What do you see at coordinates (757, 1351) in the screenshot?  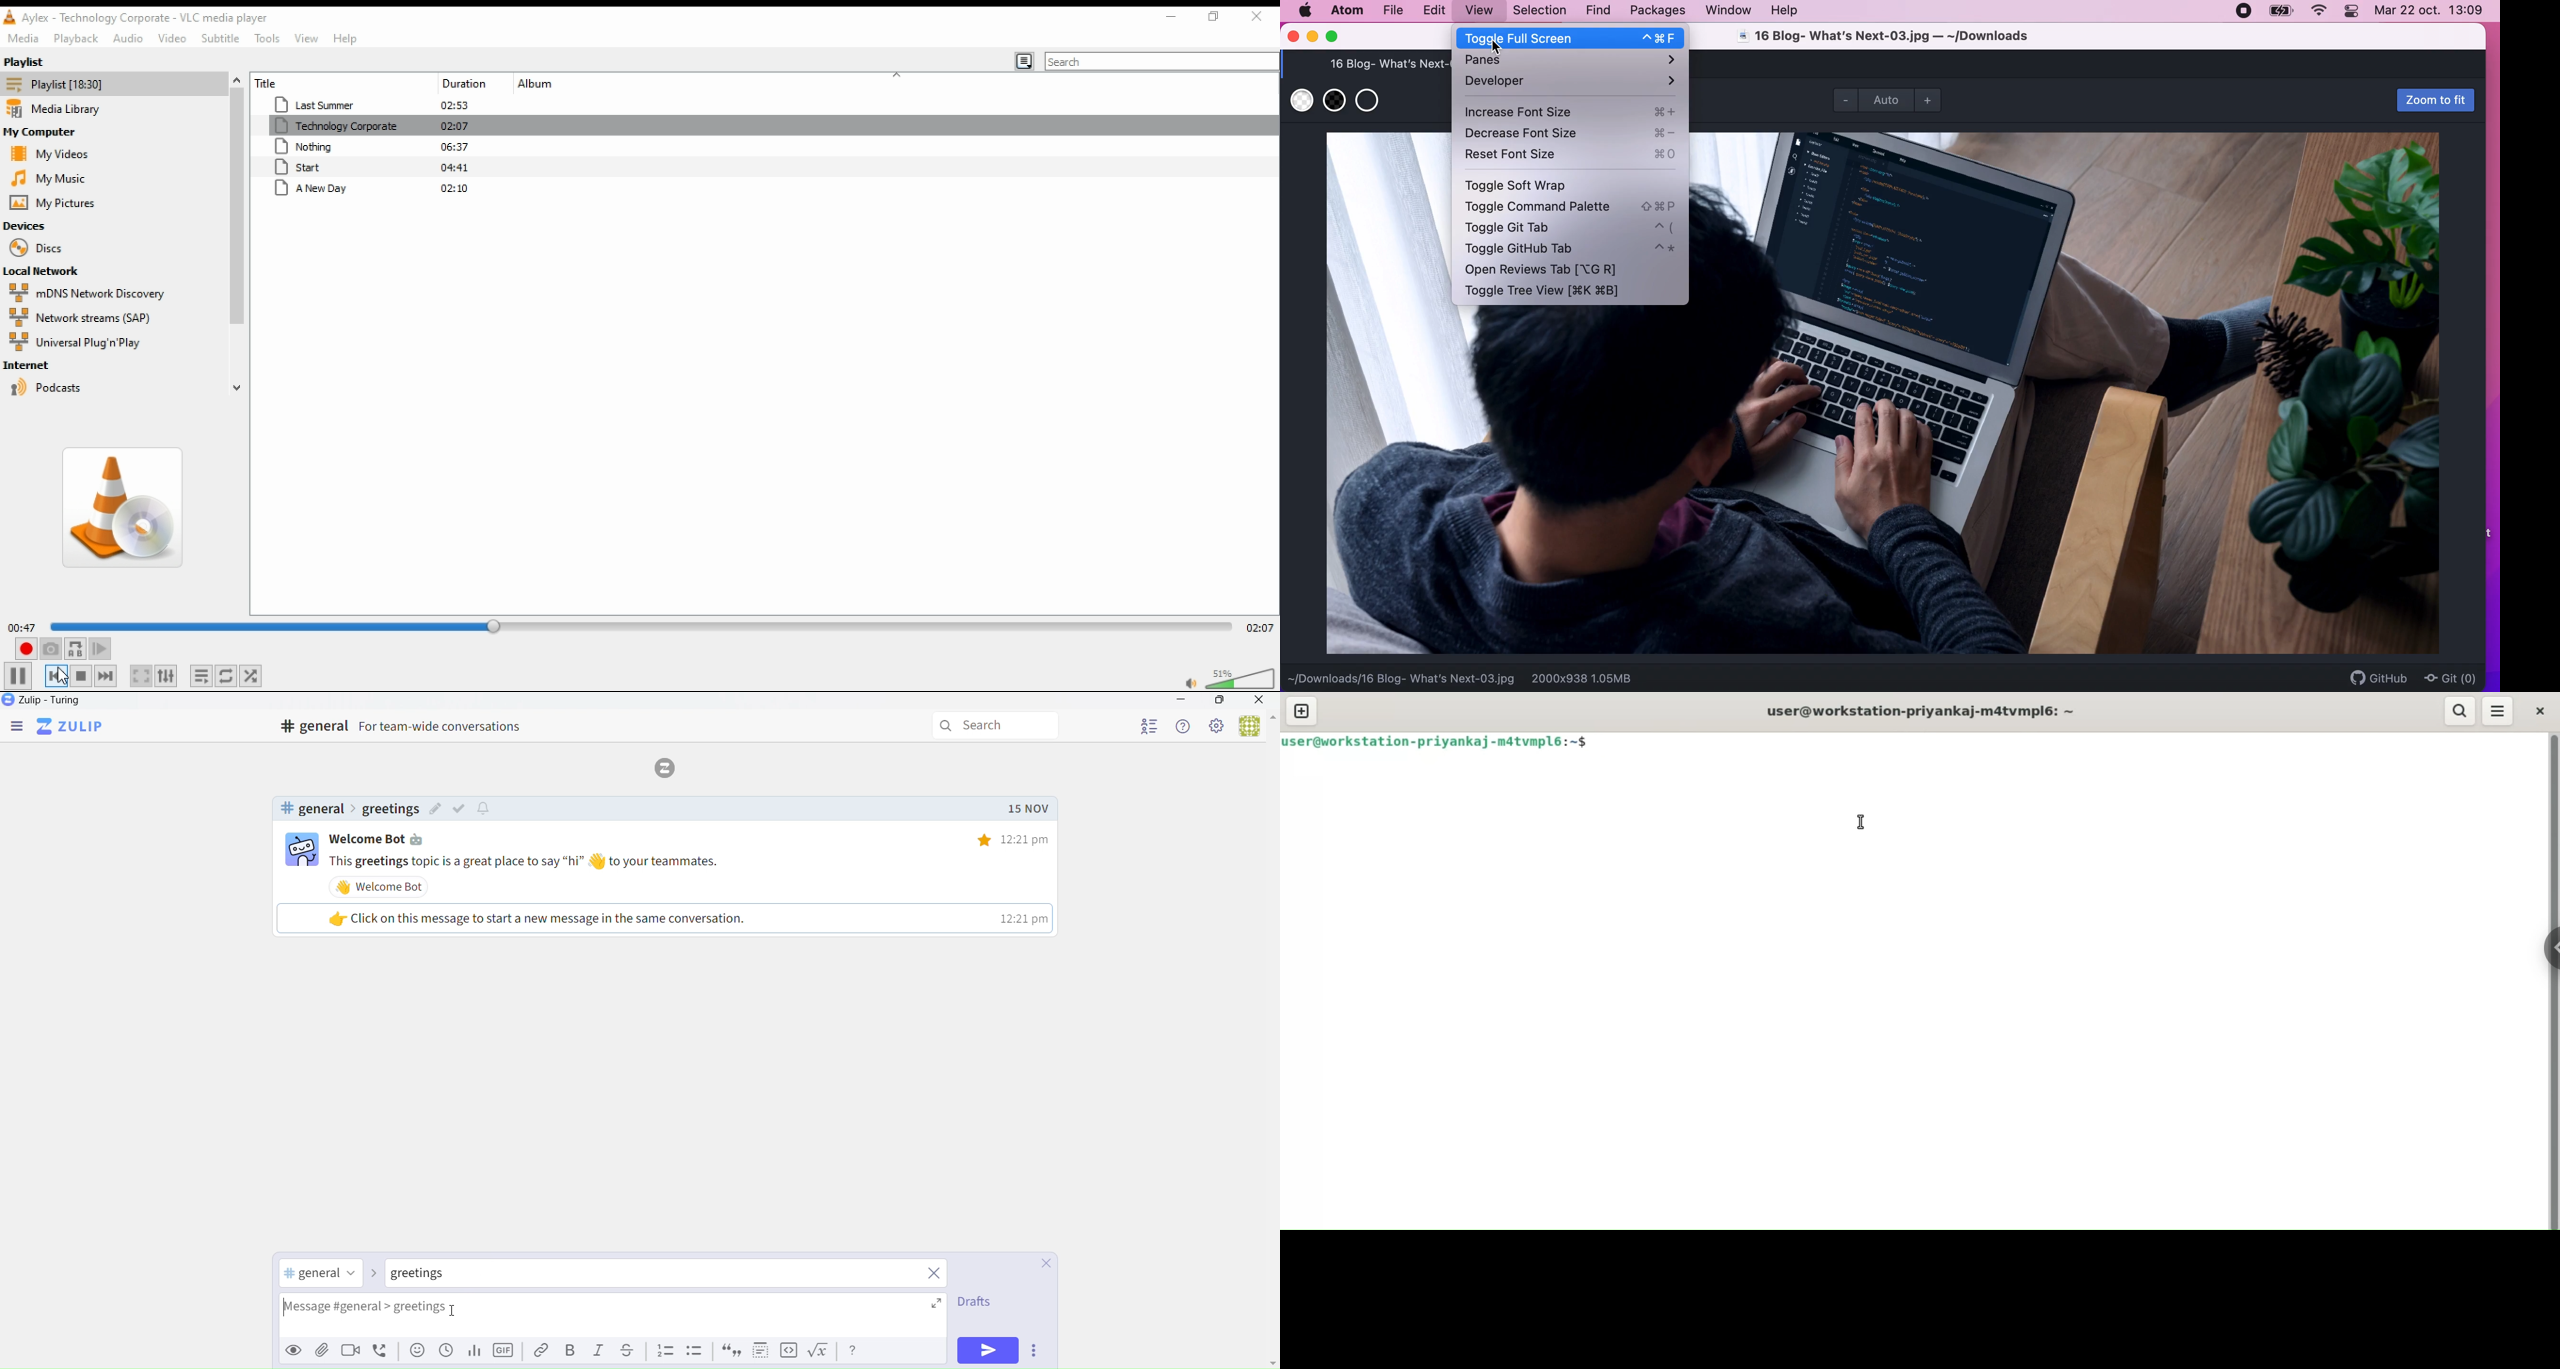 I see `Spoiler` at bounding box center [757, 1351].